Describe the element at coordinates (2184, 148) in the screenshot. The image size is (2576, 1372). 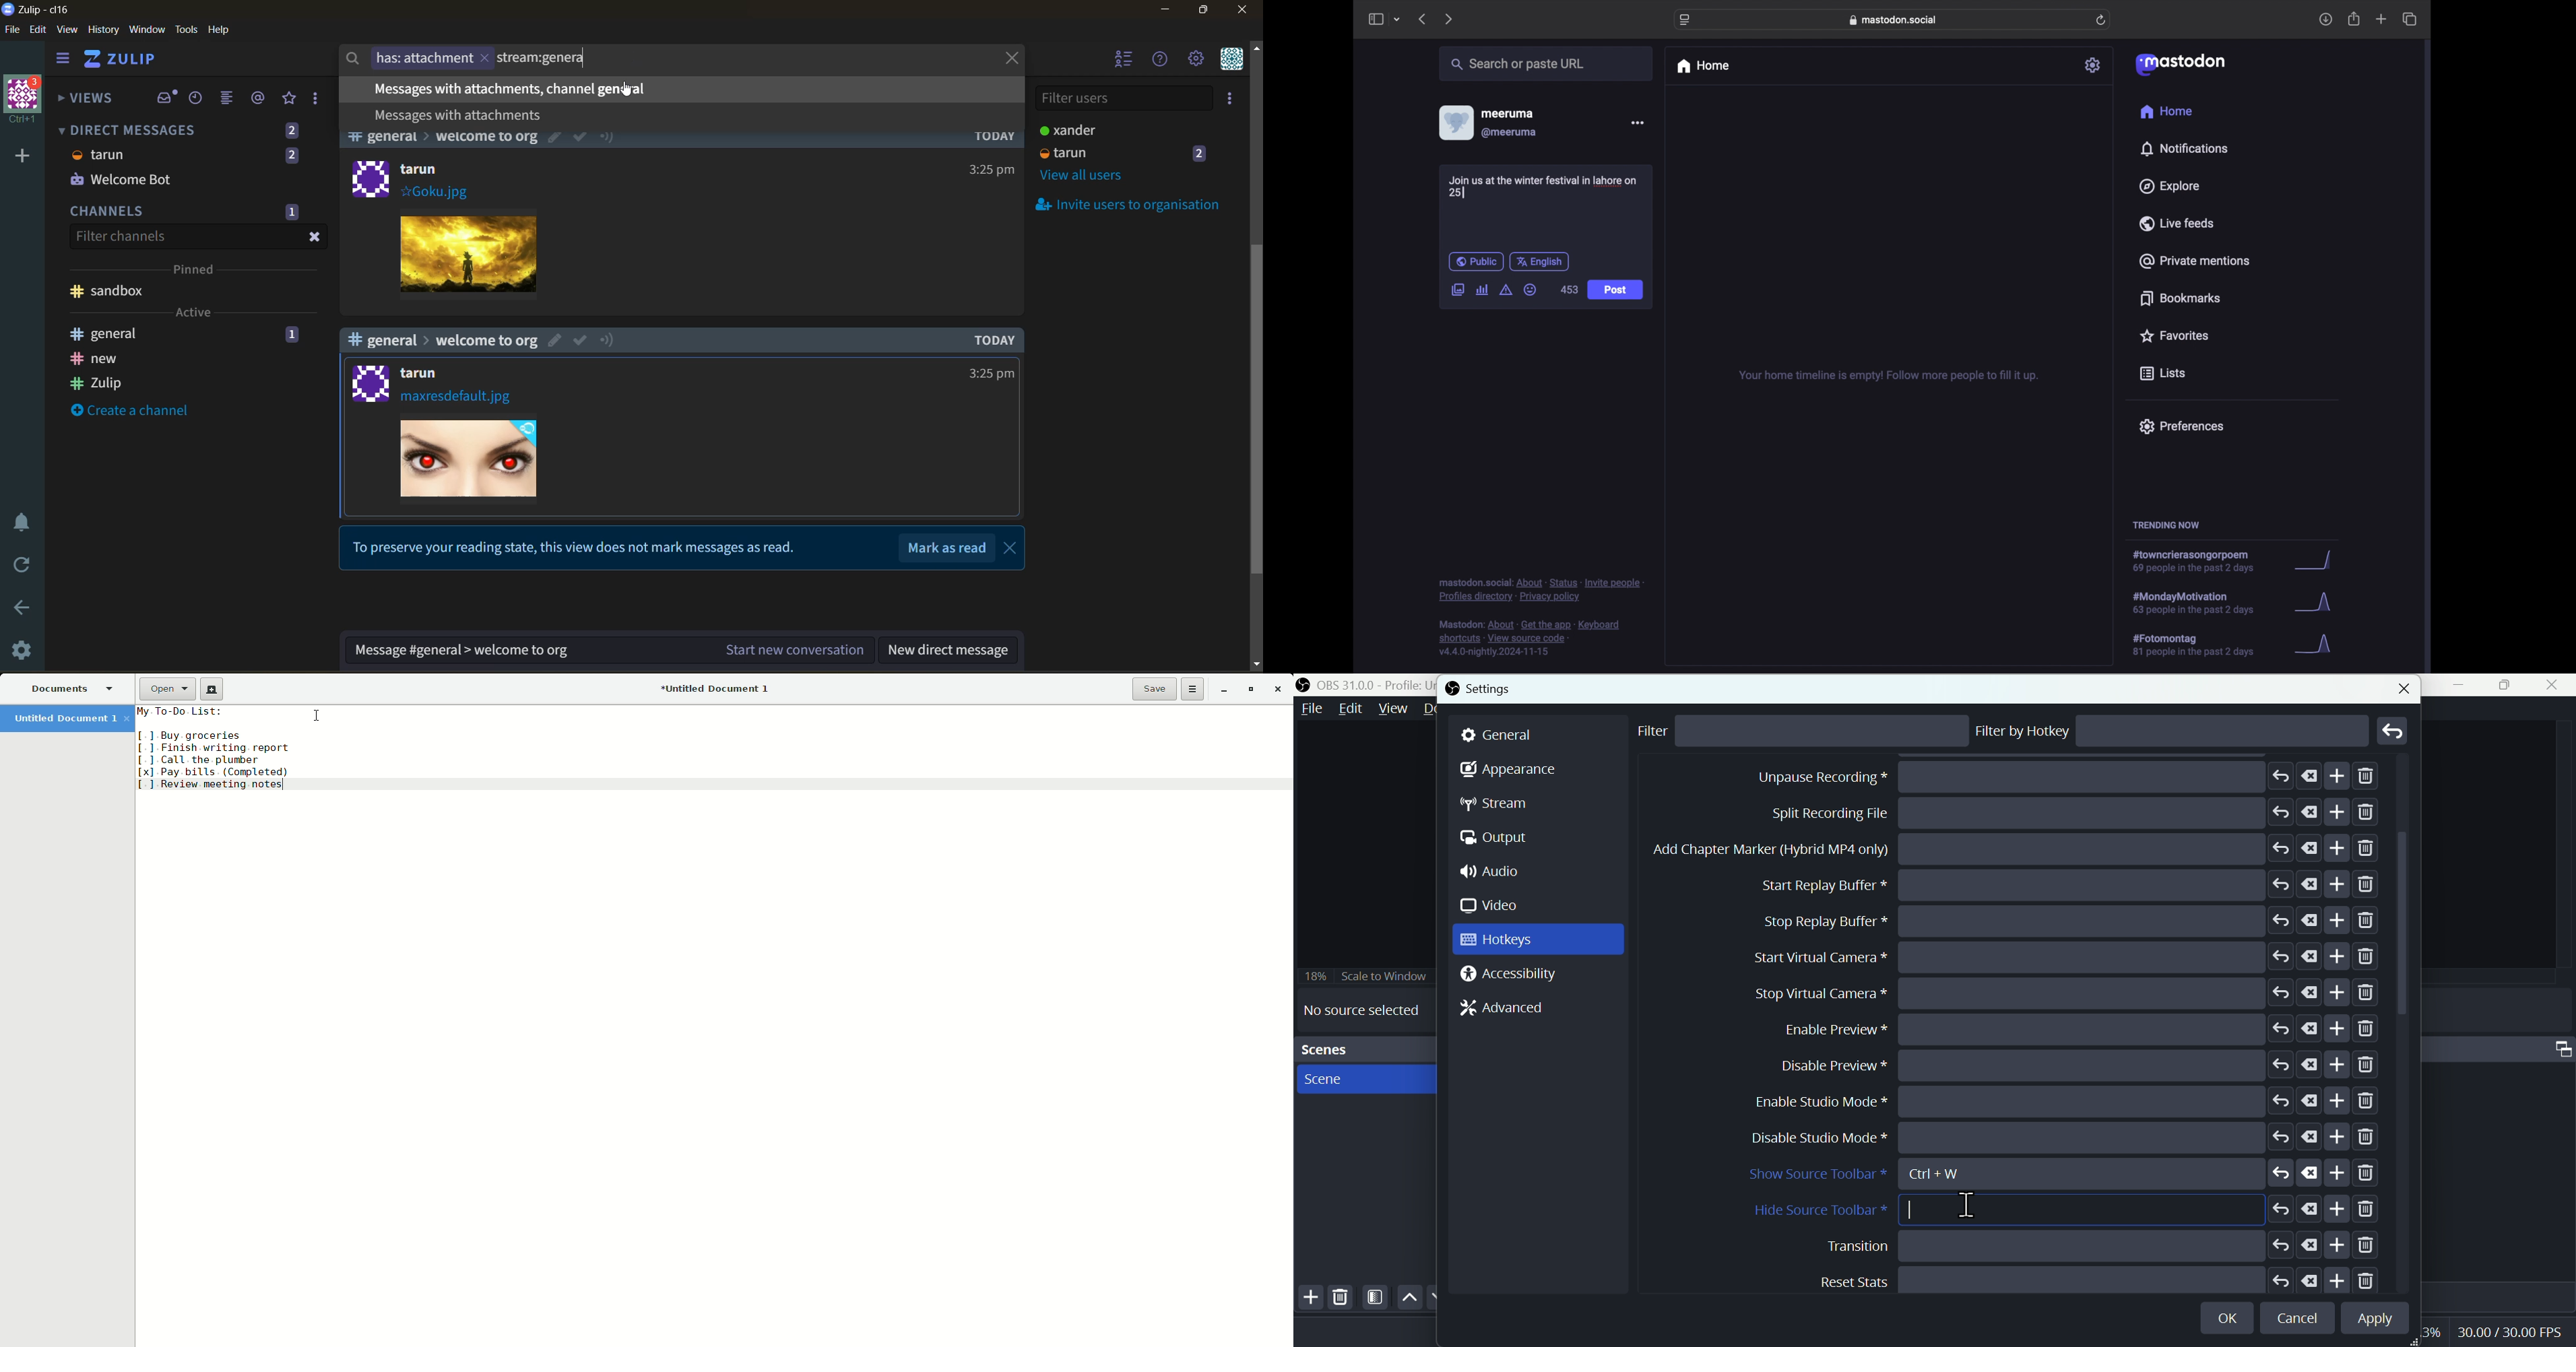
I see `notifications` at that location.